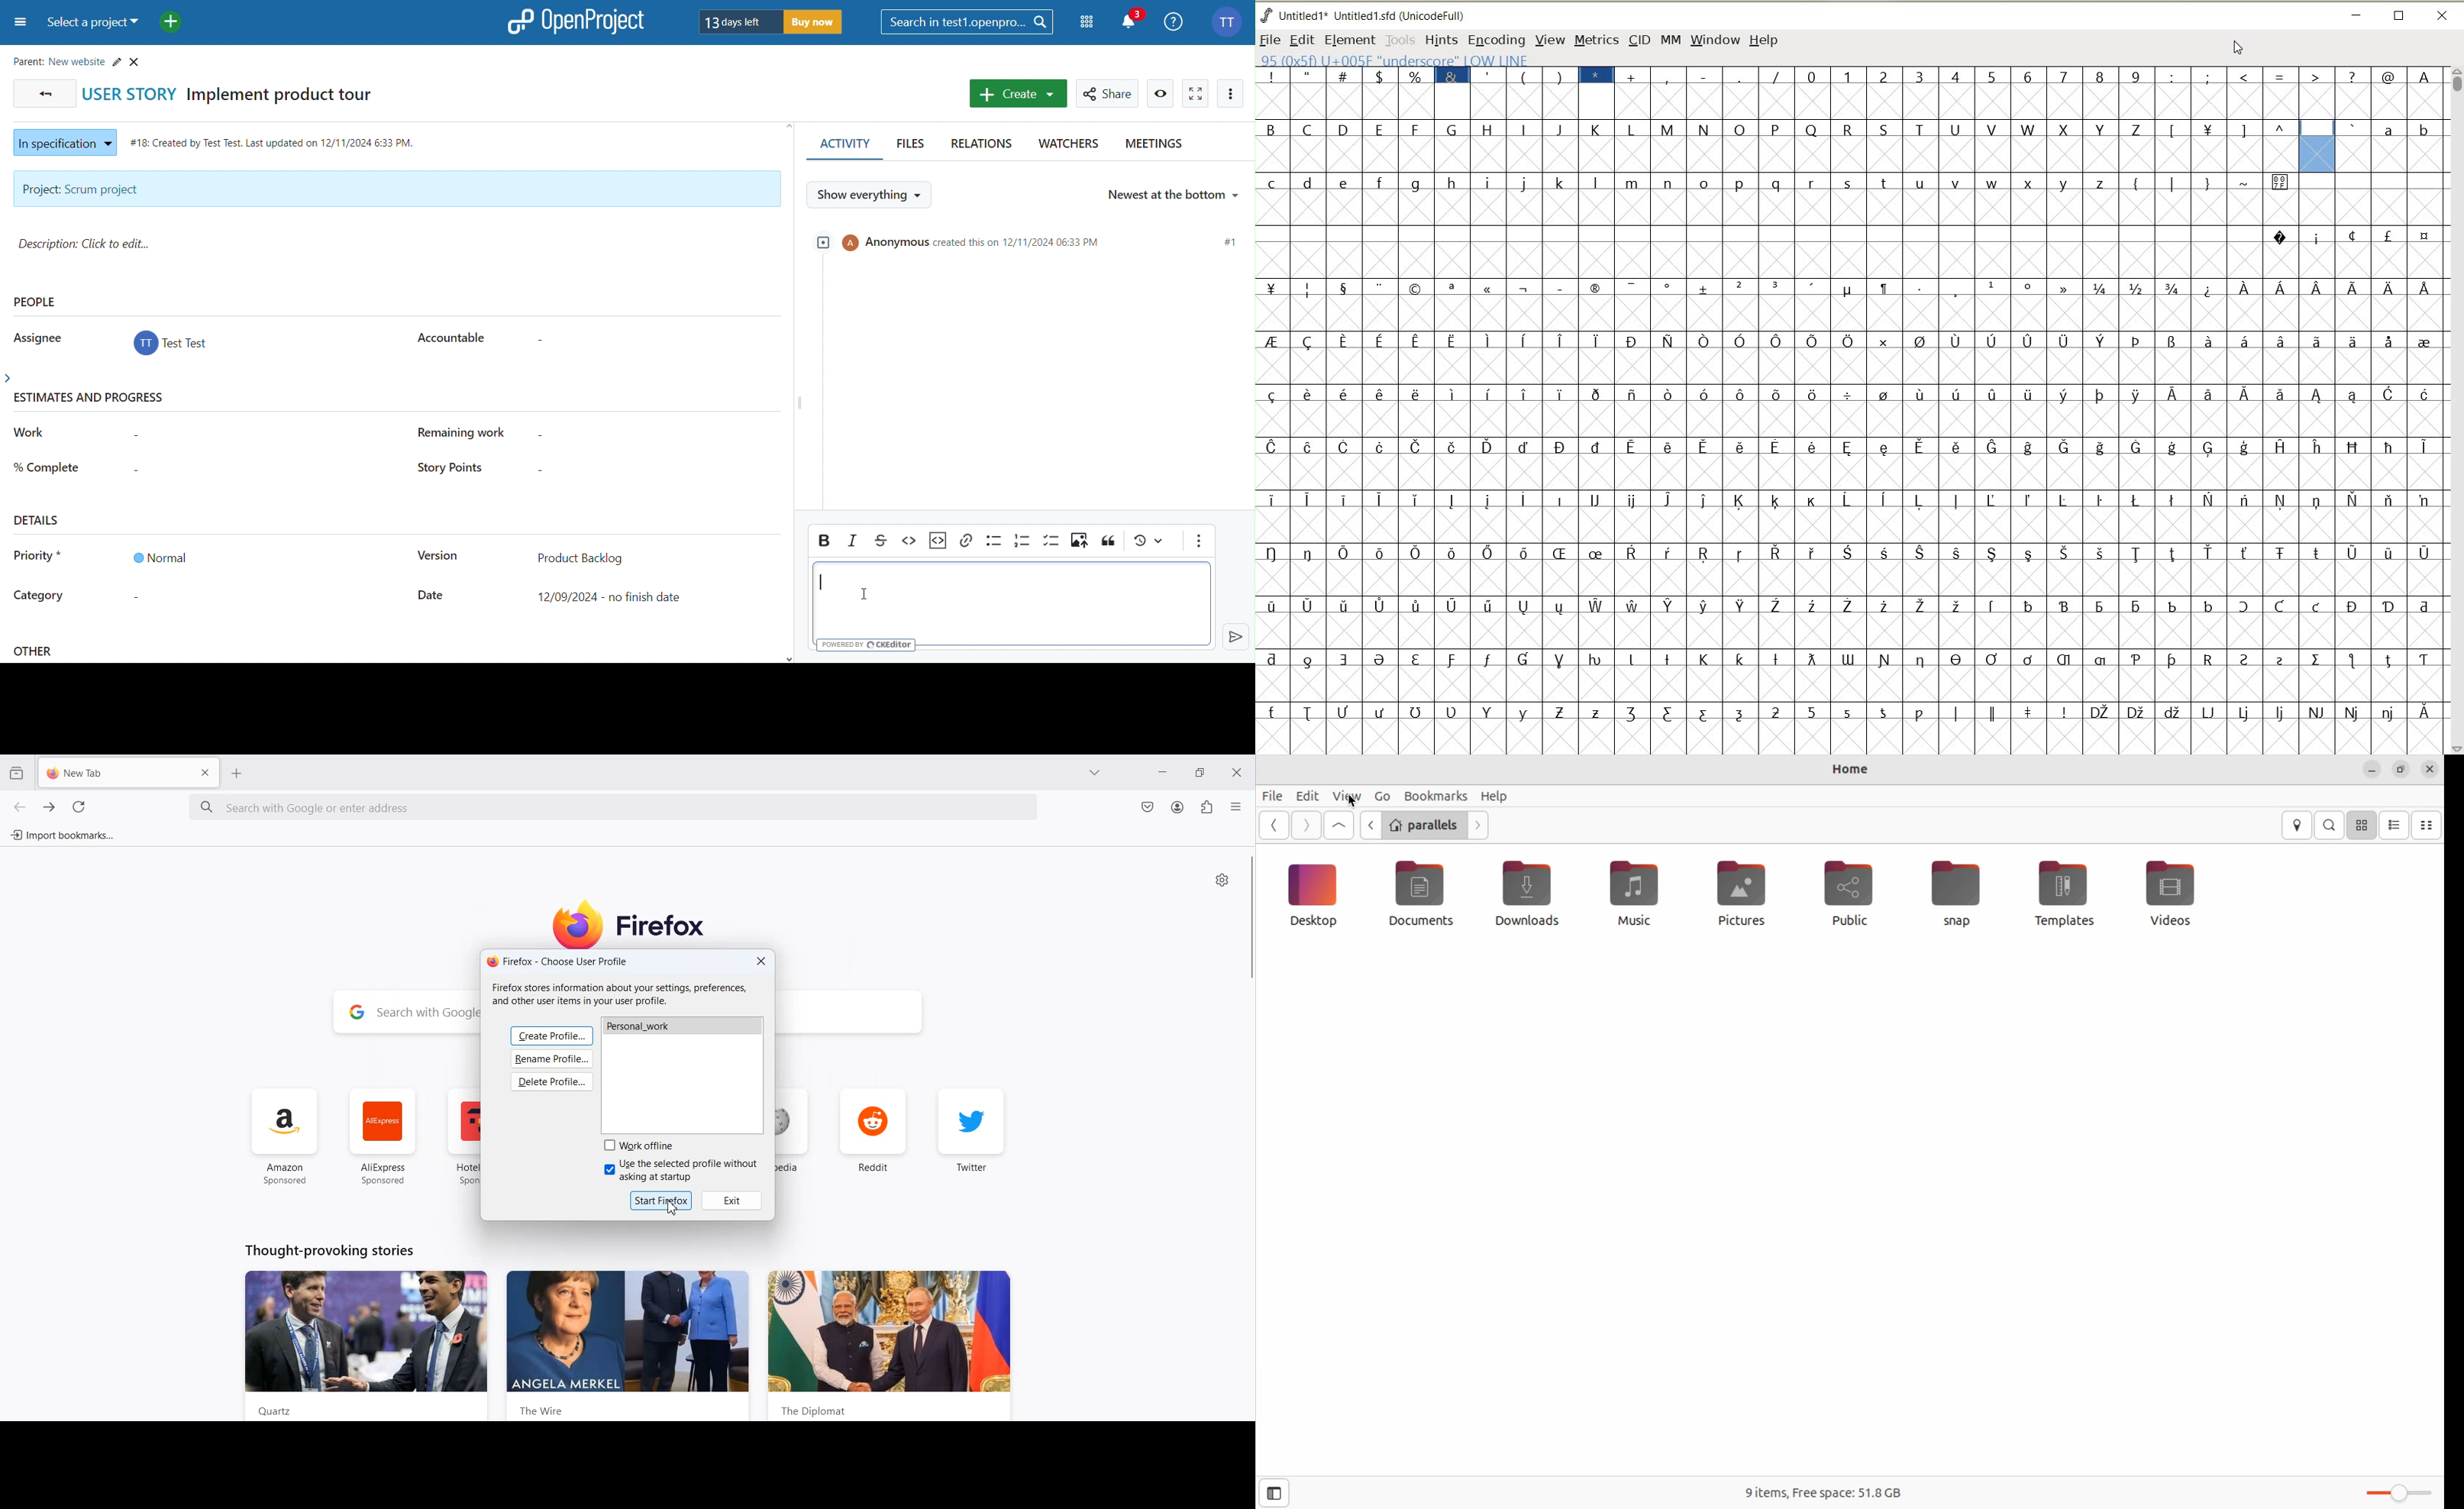 The width and height of the screenshot is (2464, 1512). What do you see at coordinates (615, 808) in the screenshot?
I see `Search bar` at bounding box center [615, 808].